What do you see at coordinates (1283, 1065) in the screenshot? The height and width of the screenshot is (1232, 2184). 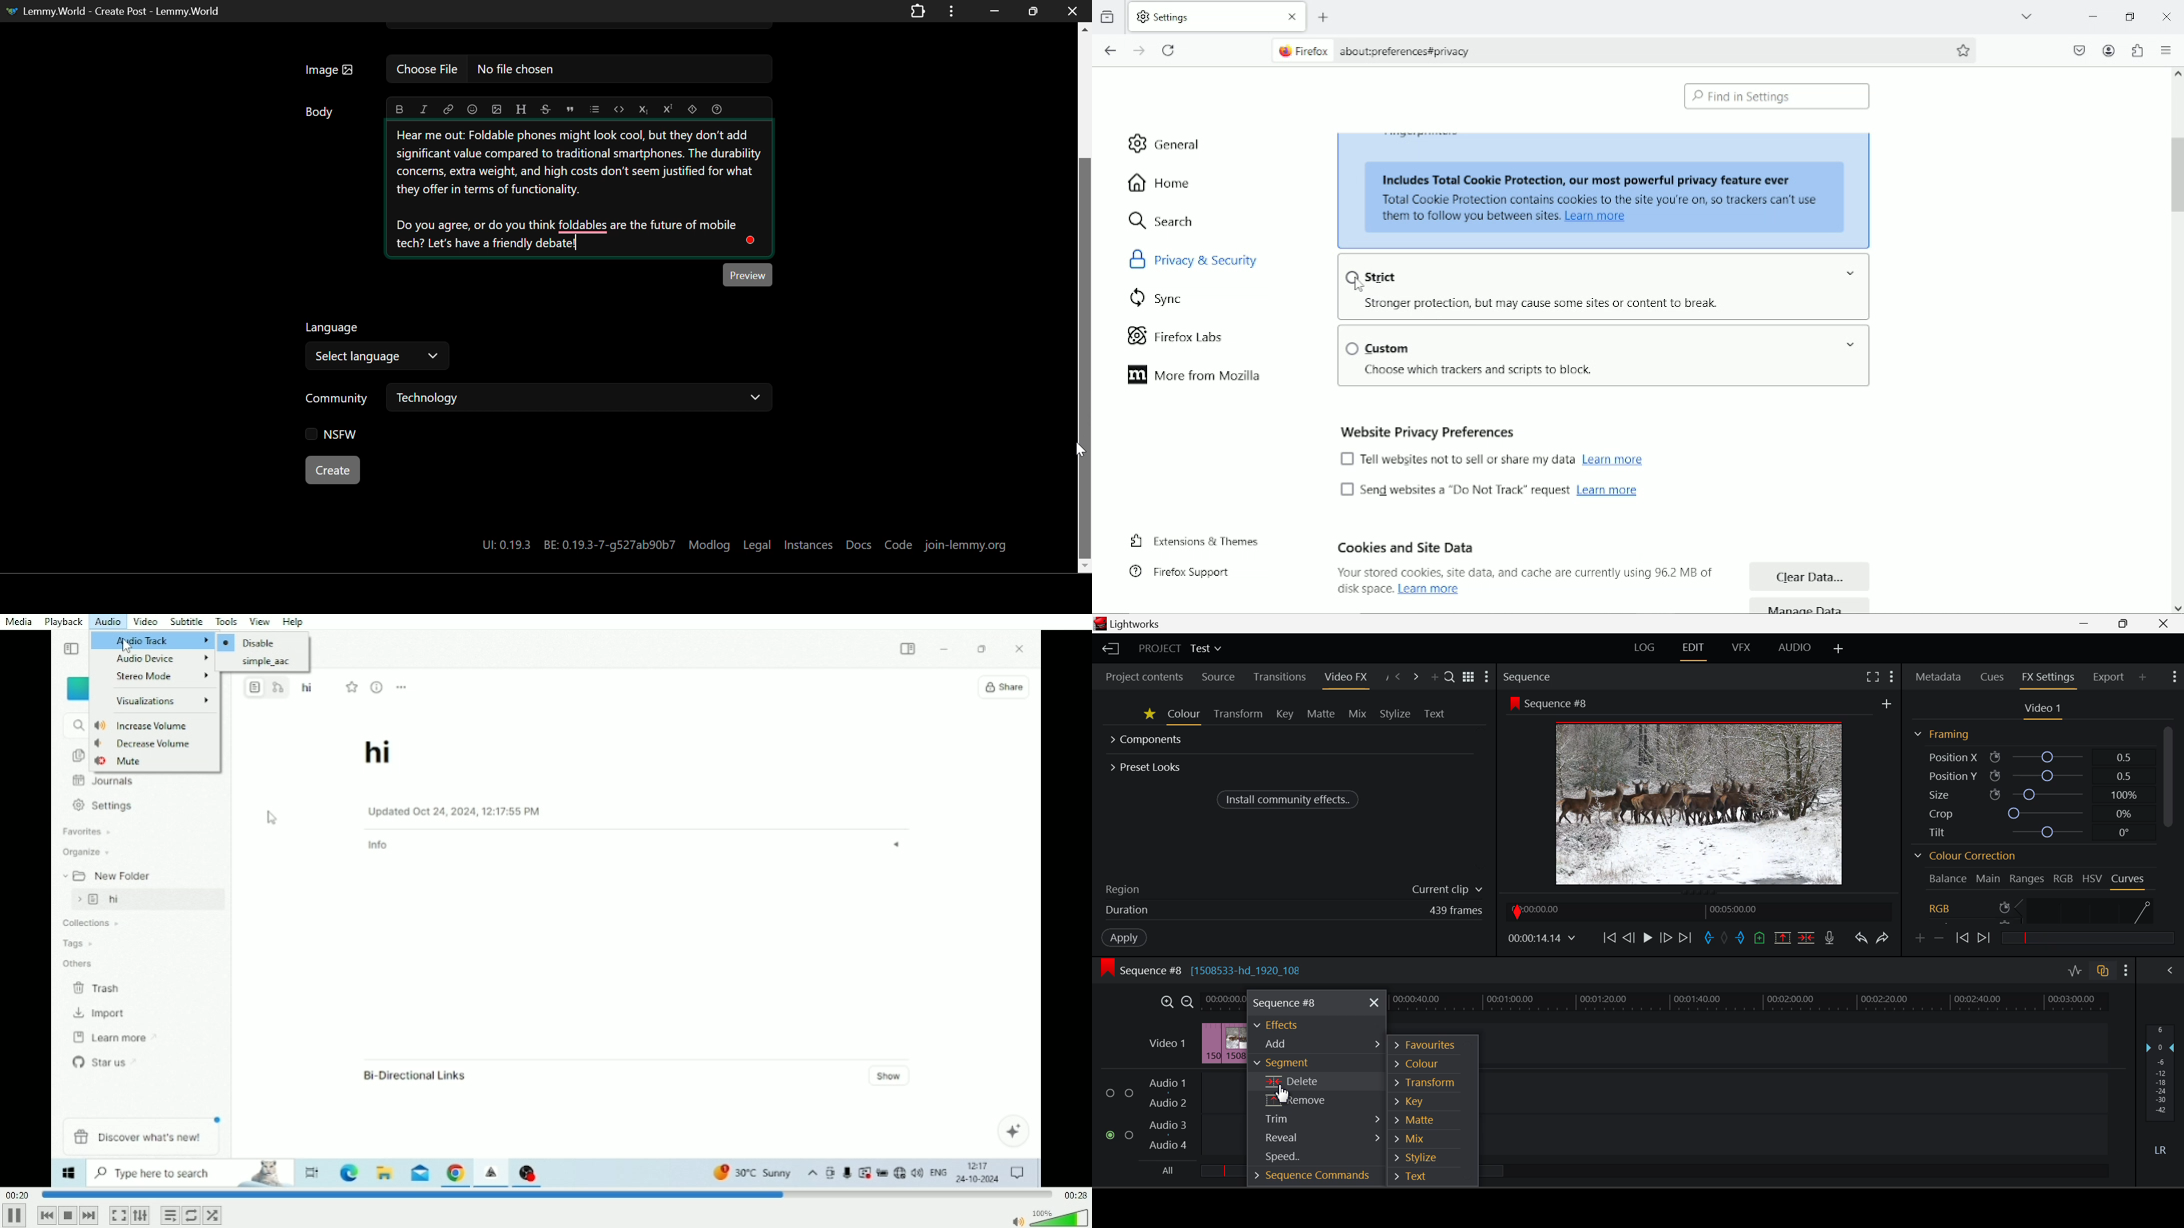 I see `Segment` at bounding box center [1283, 1065].